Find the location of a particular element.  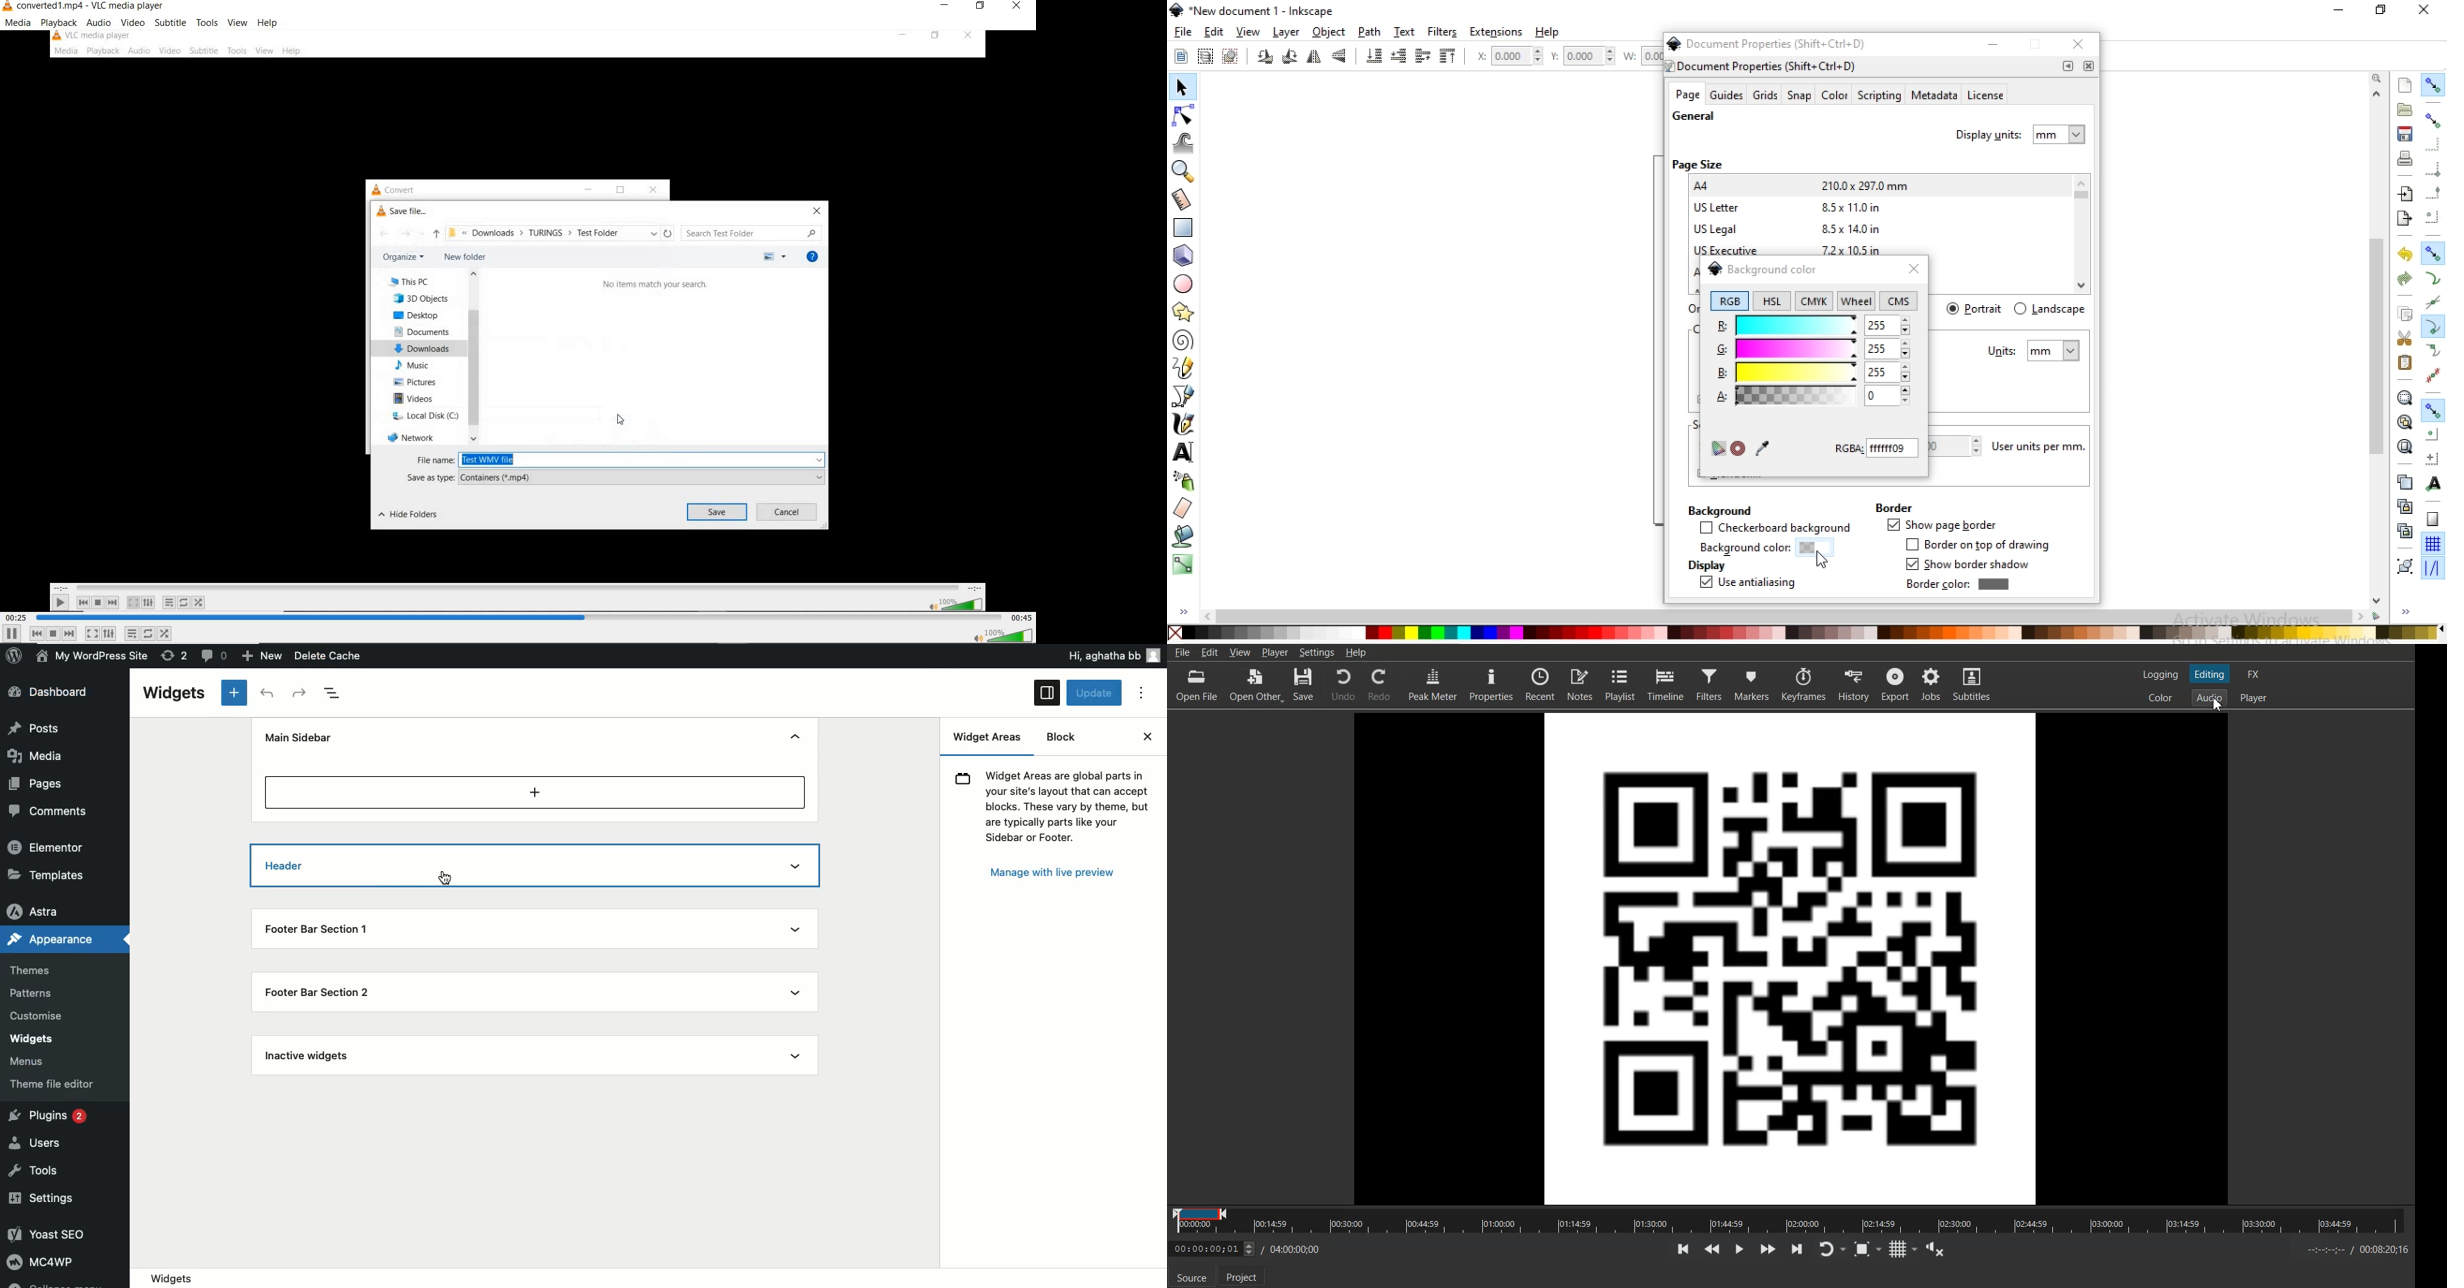

rotate 90 clockwise is located at coordinates (1288, 58).